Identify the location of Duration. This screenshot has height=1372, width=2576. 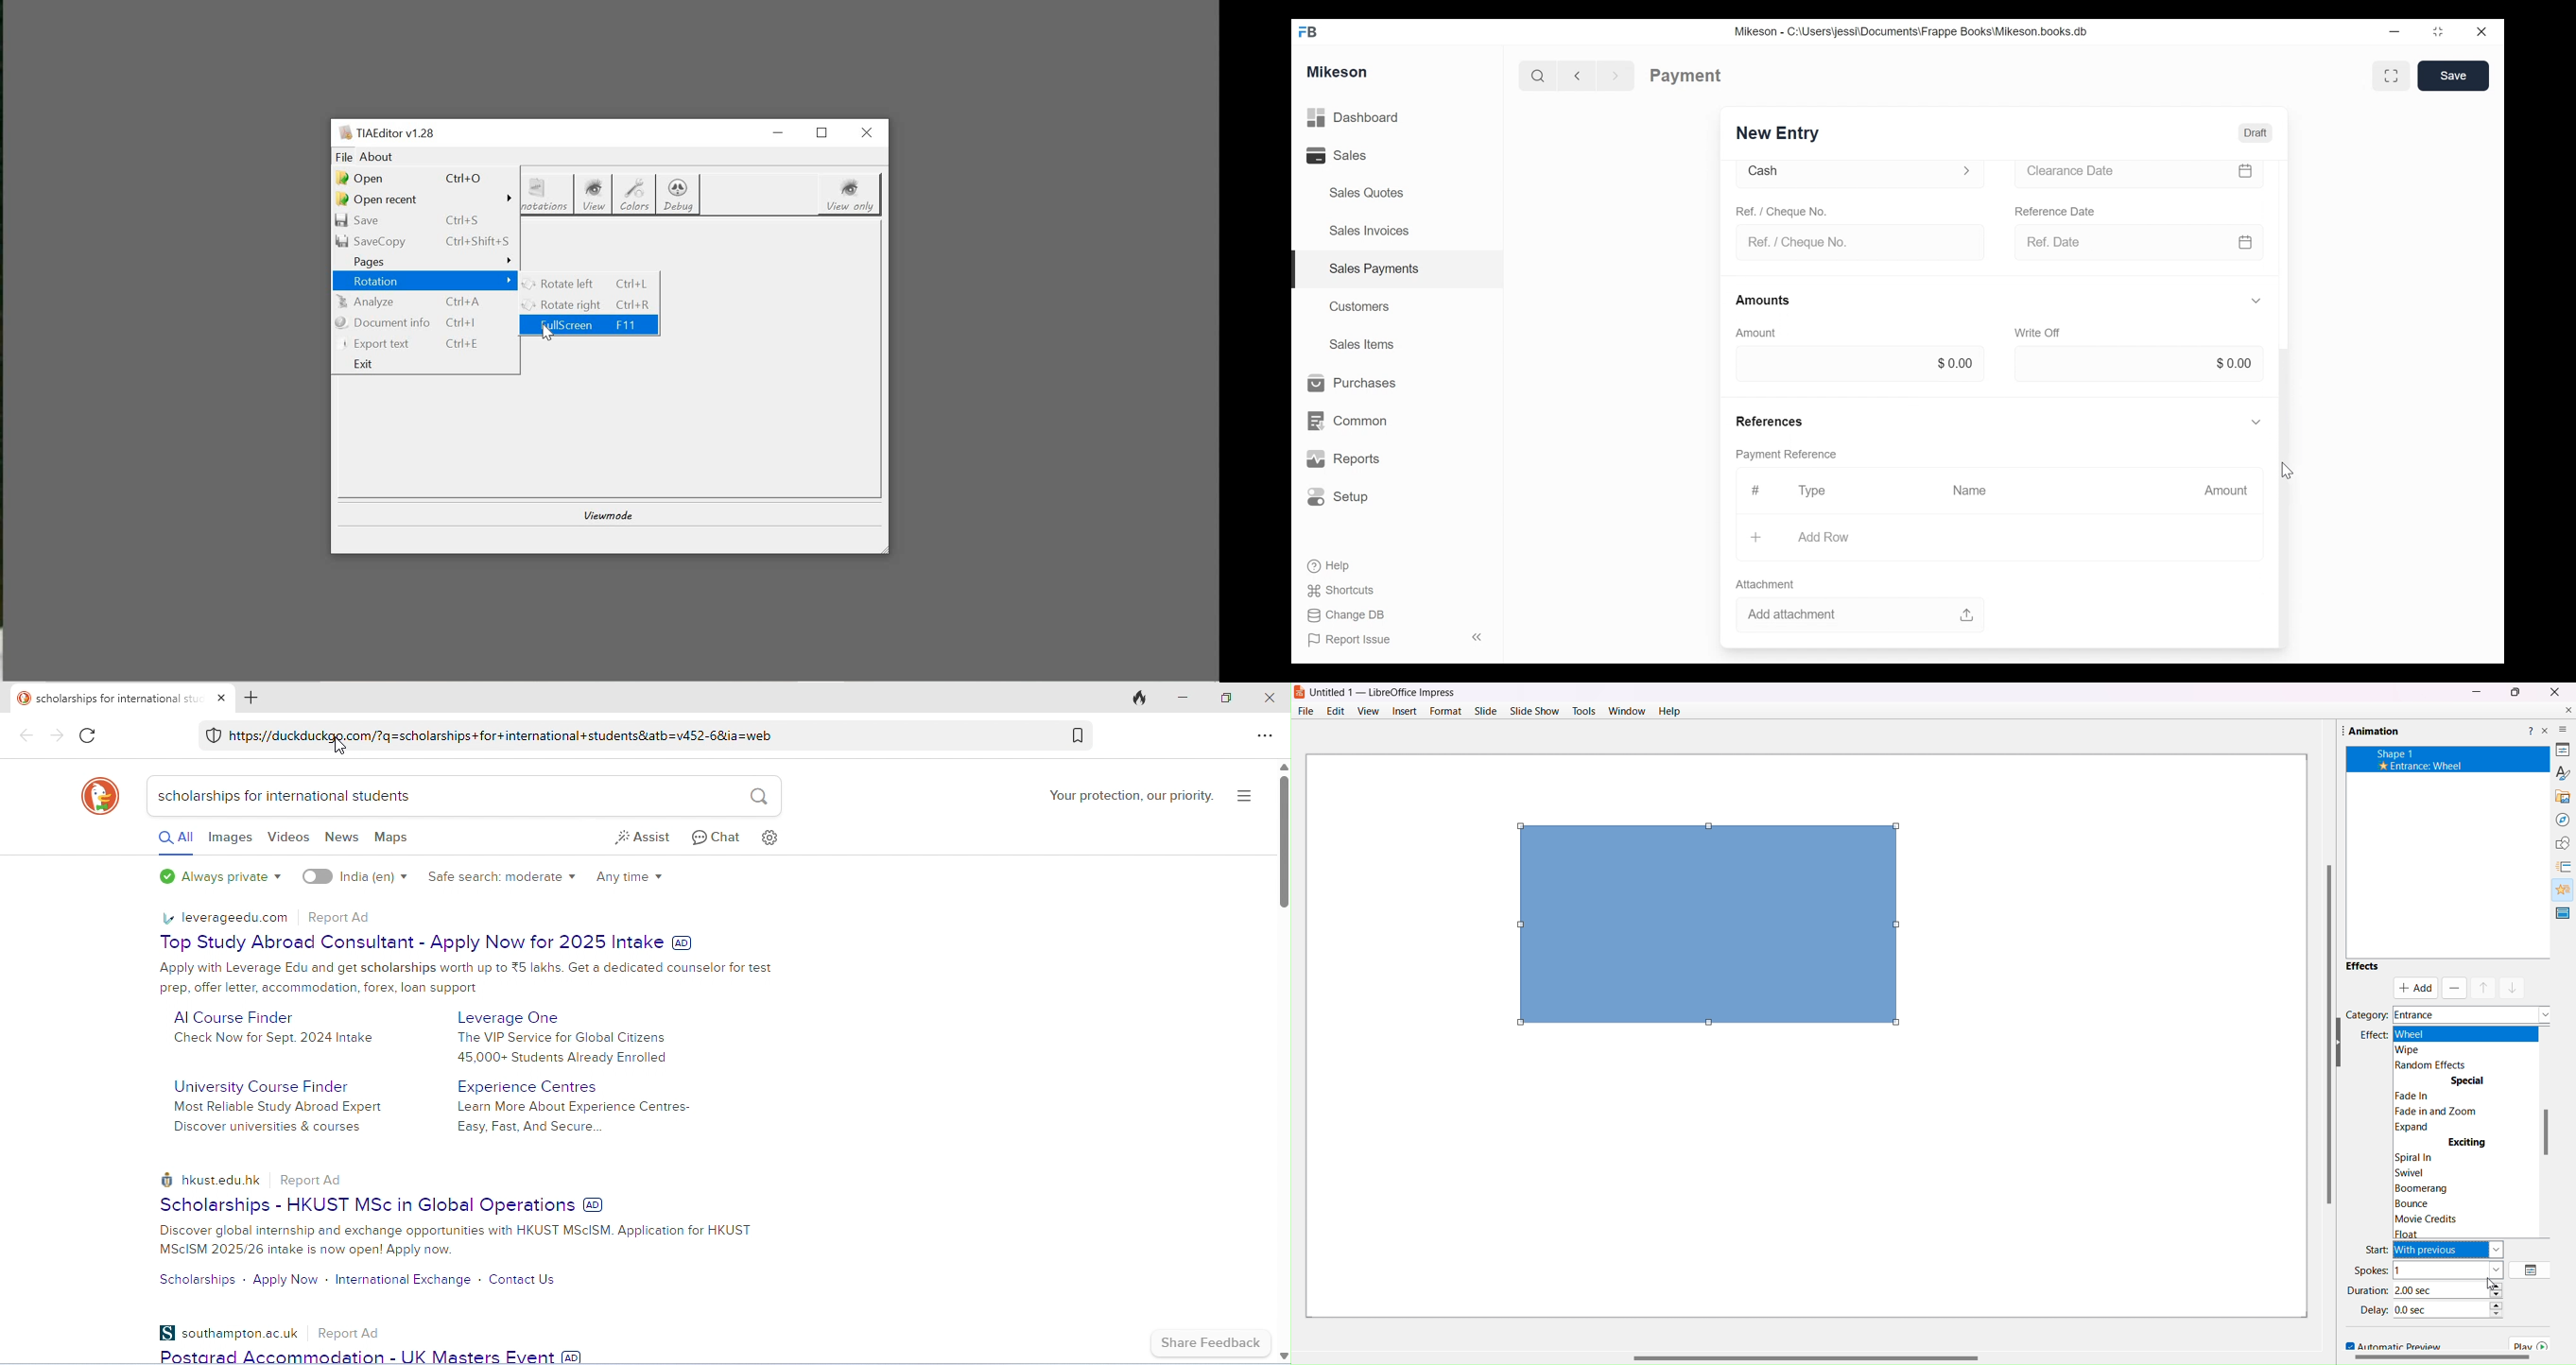
(2367, 1289).